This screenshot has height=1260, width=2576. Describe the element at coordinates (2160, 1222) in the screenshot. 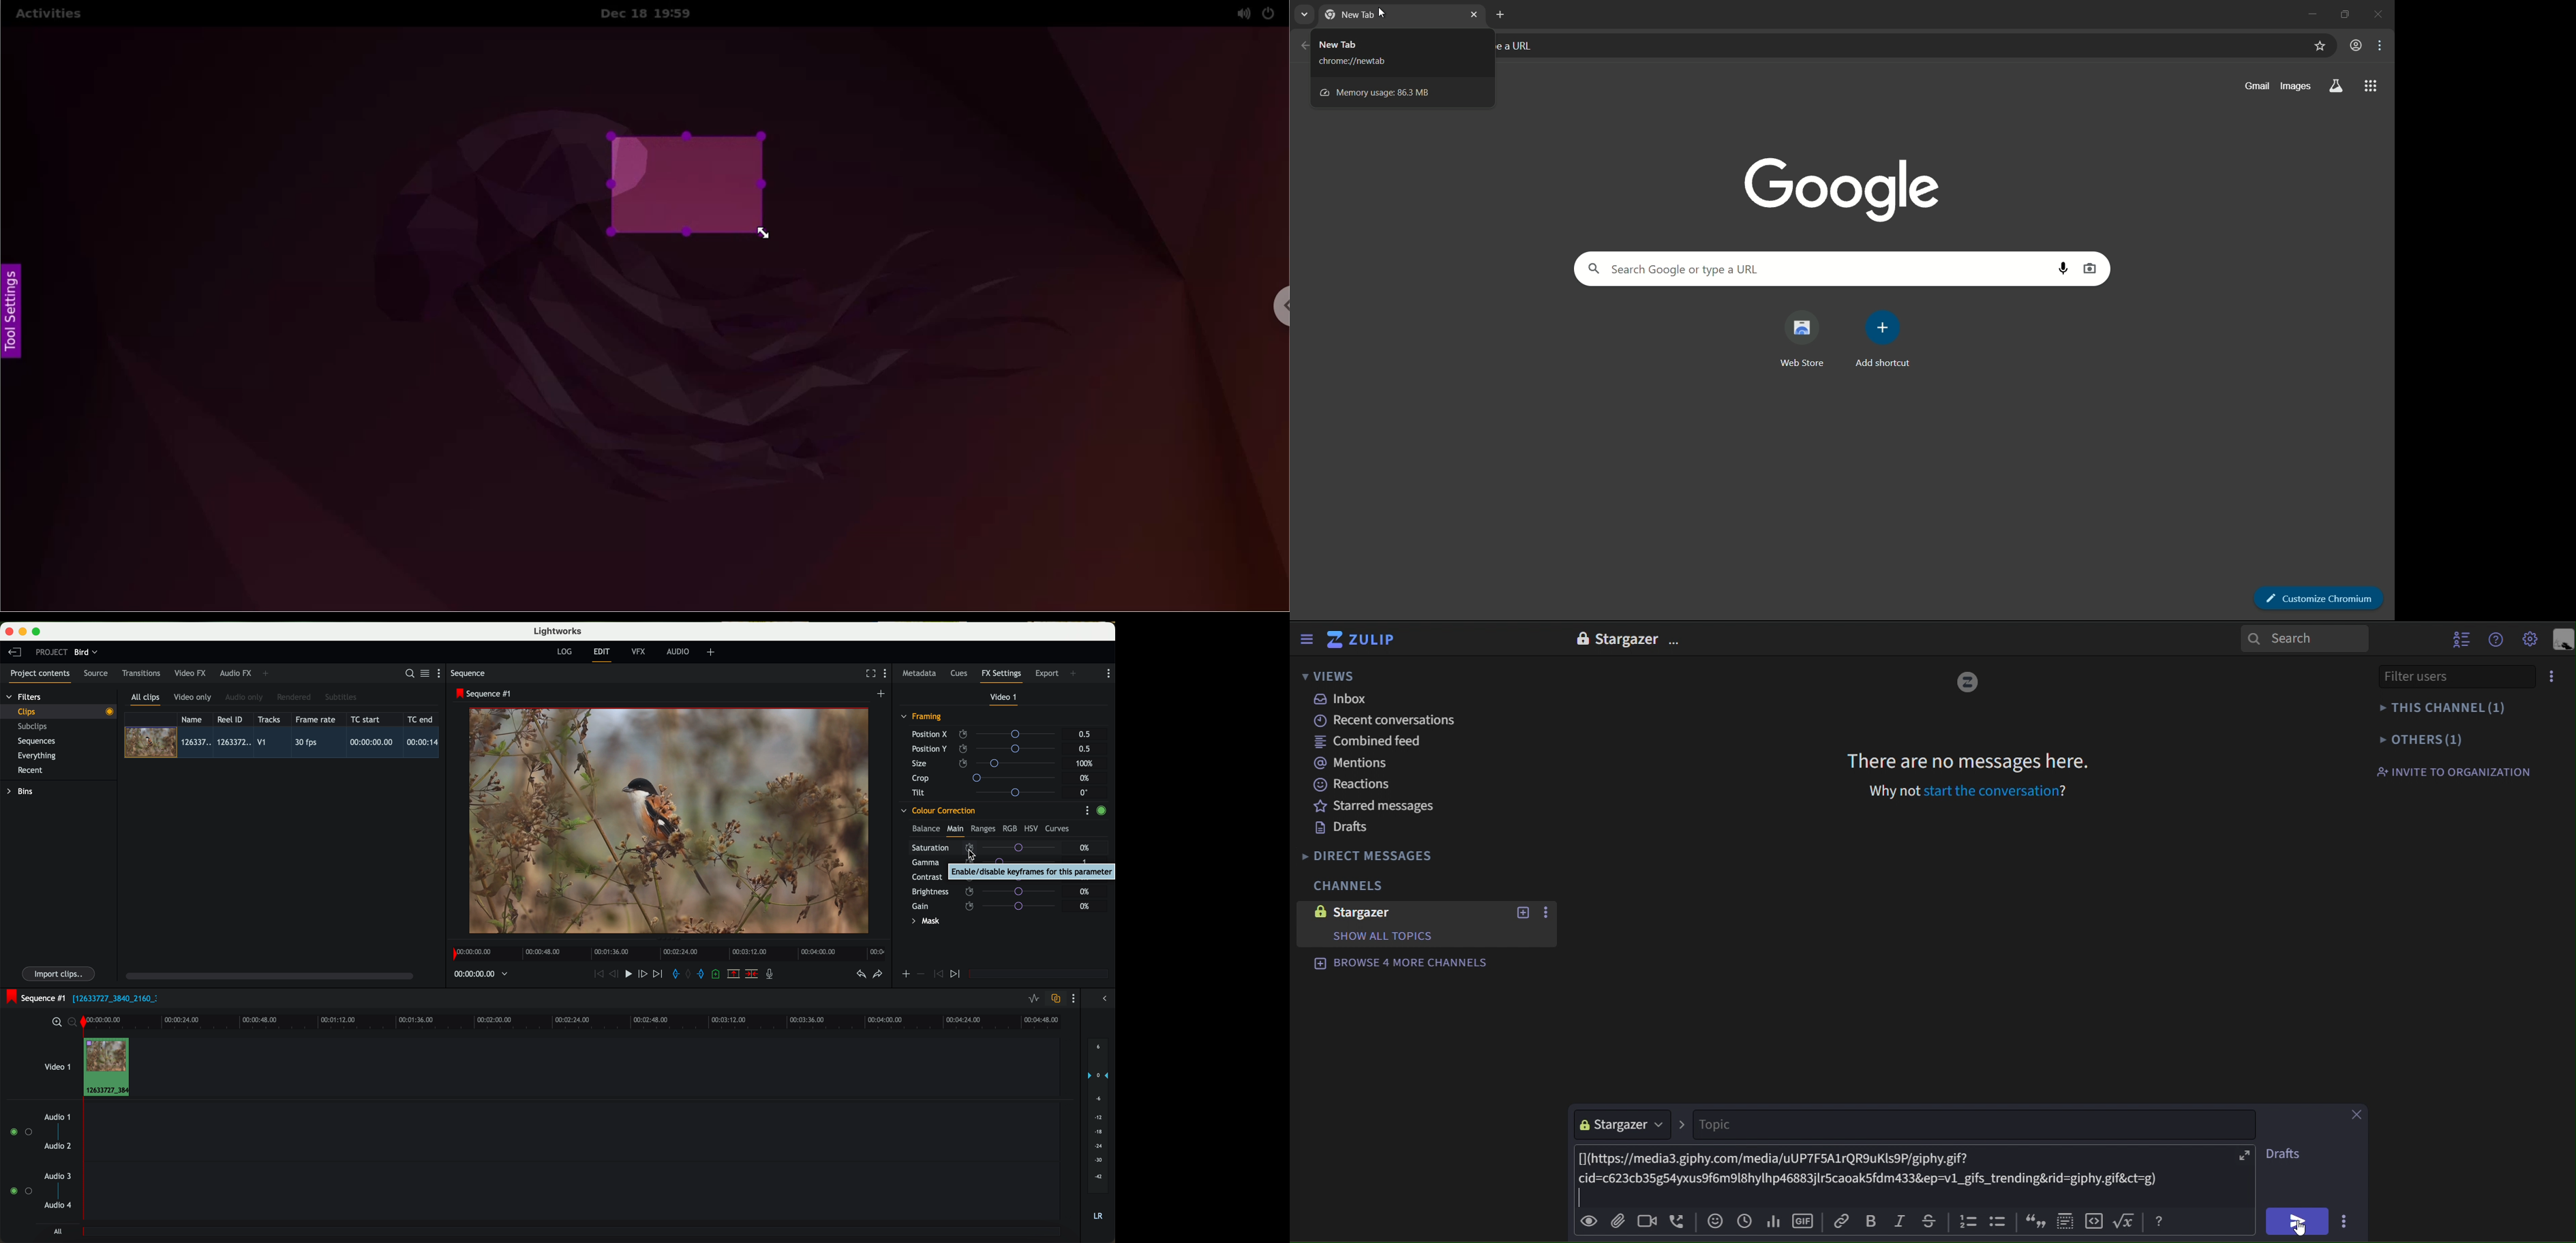

I see `icon` at that location.